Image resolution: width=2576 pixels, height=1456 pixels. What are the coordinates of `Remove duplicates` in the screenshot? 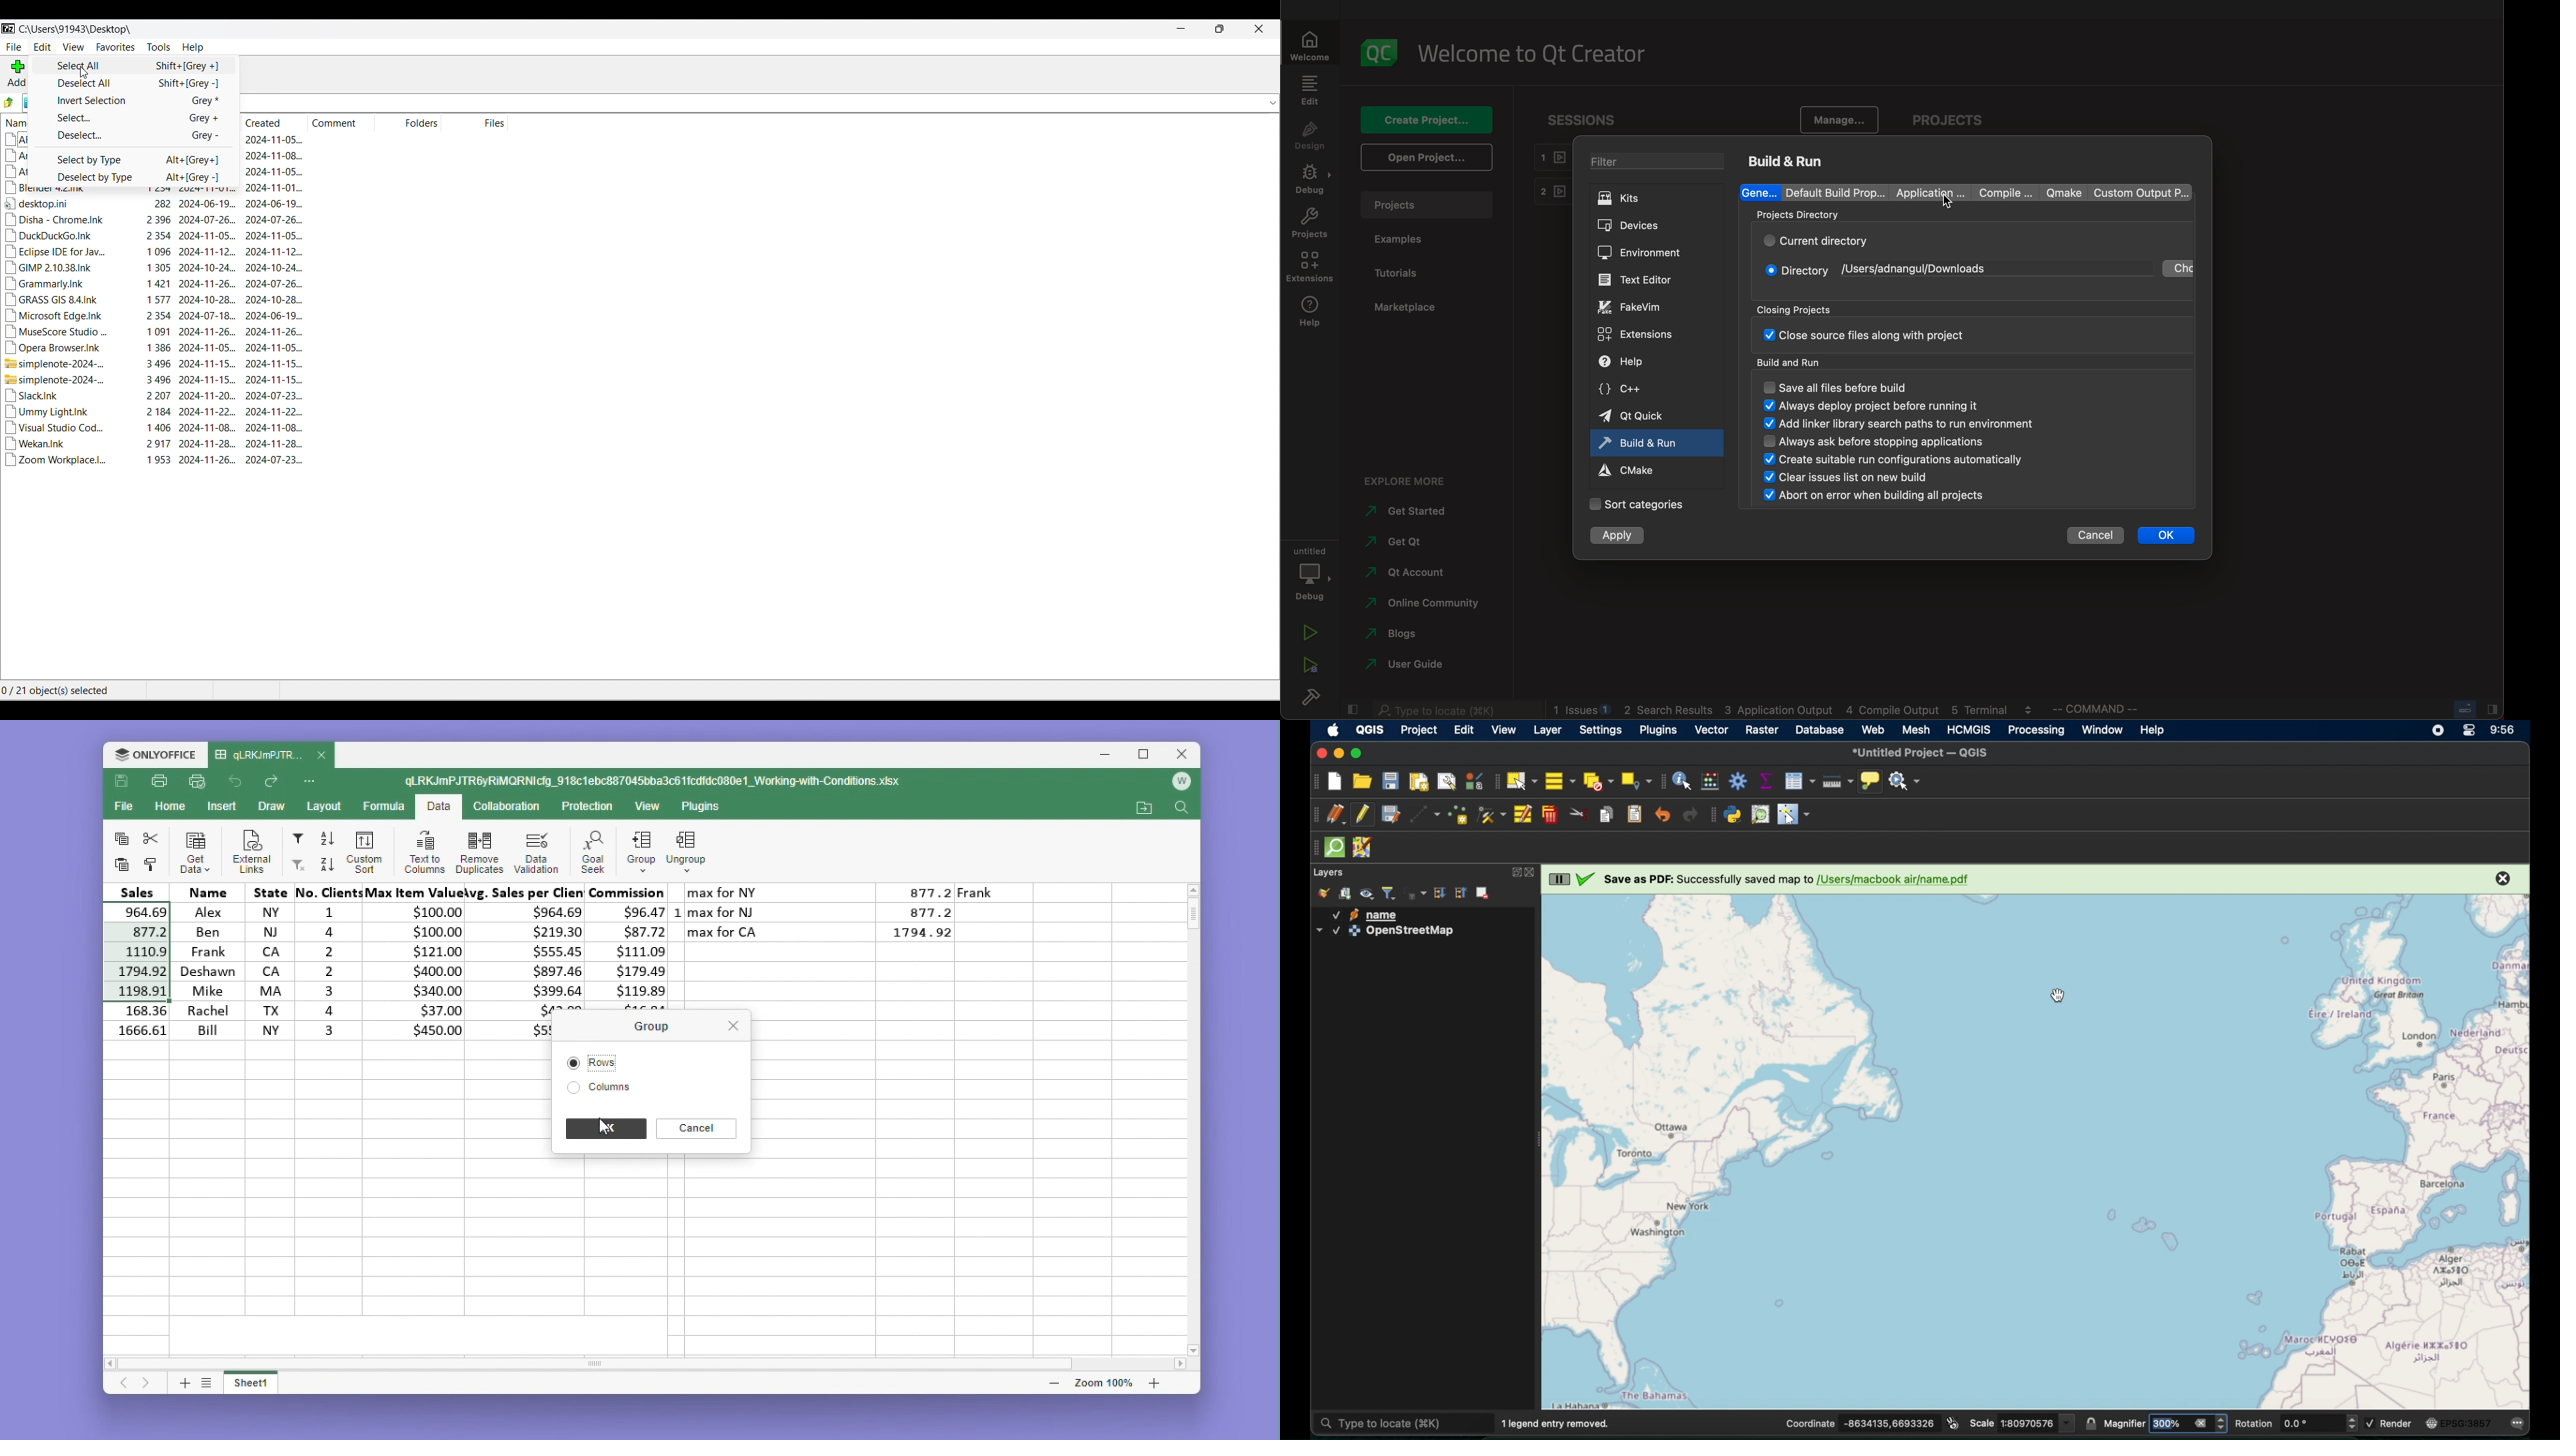 It's located at (479, 851).